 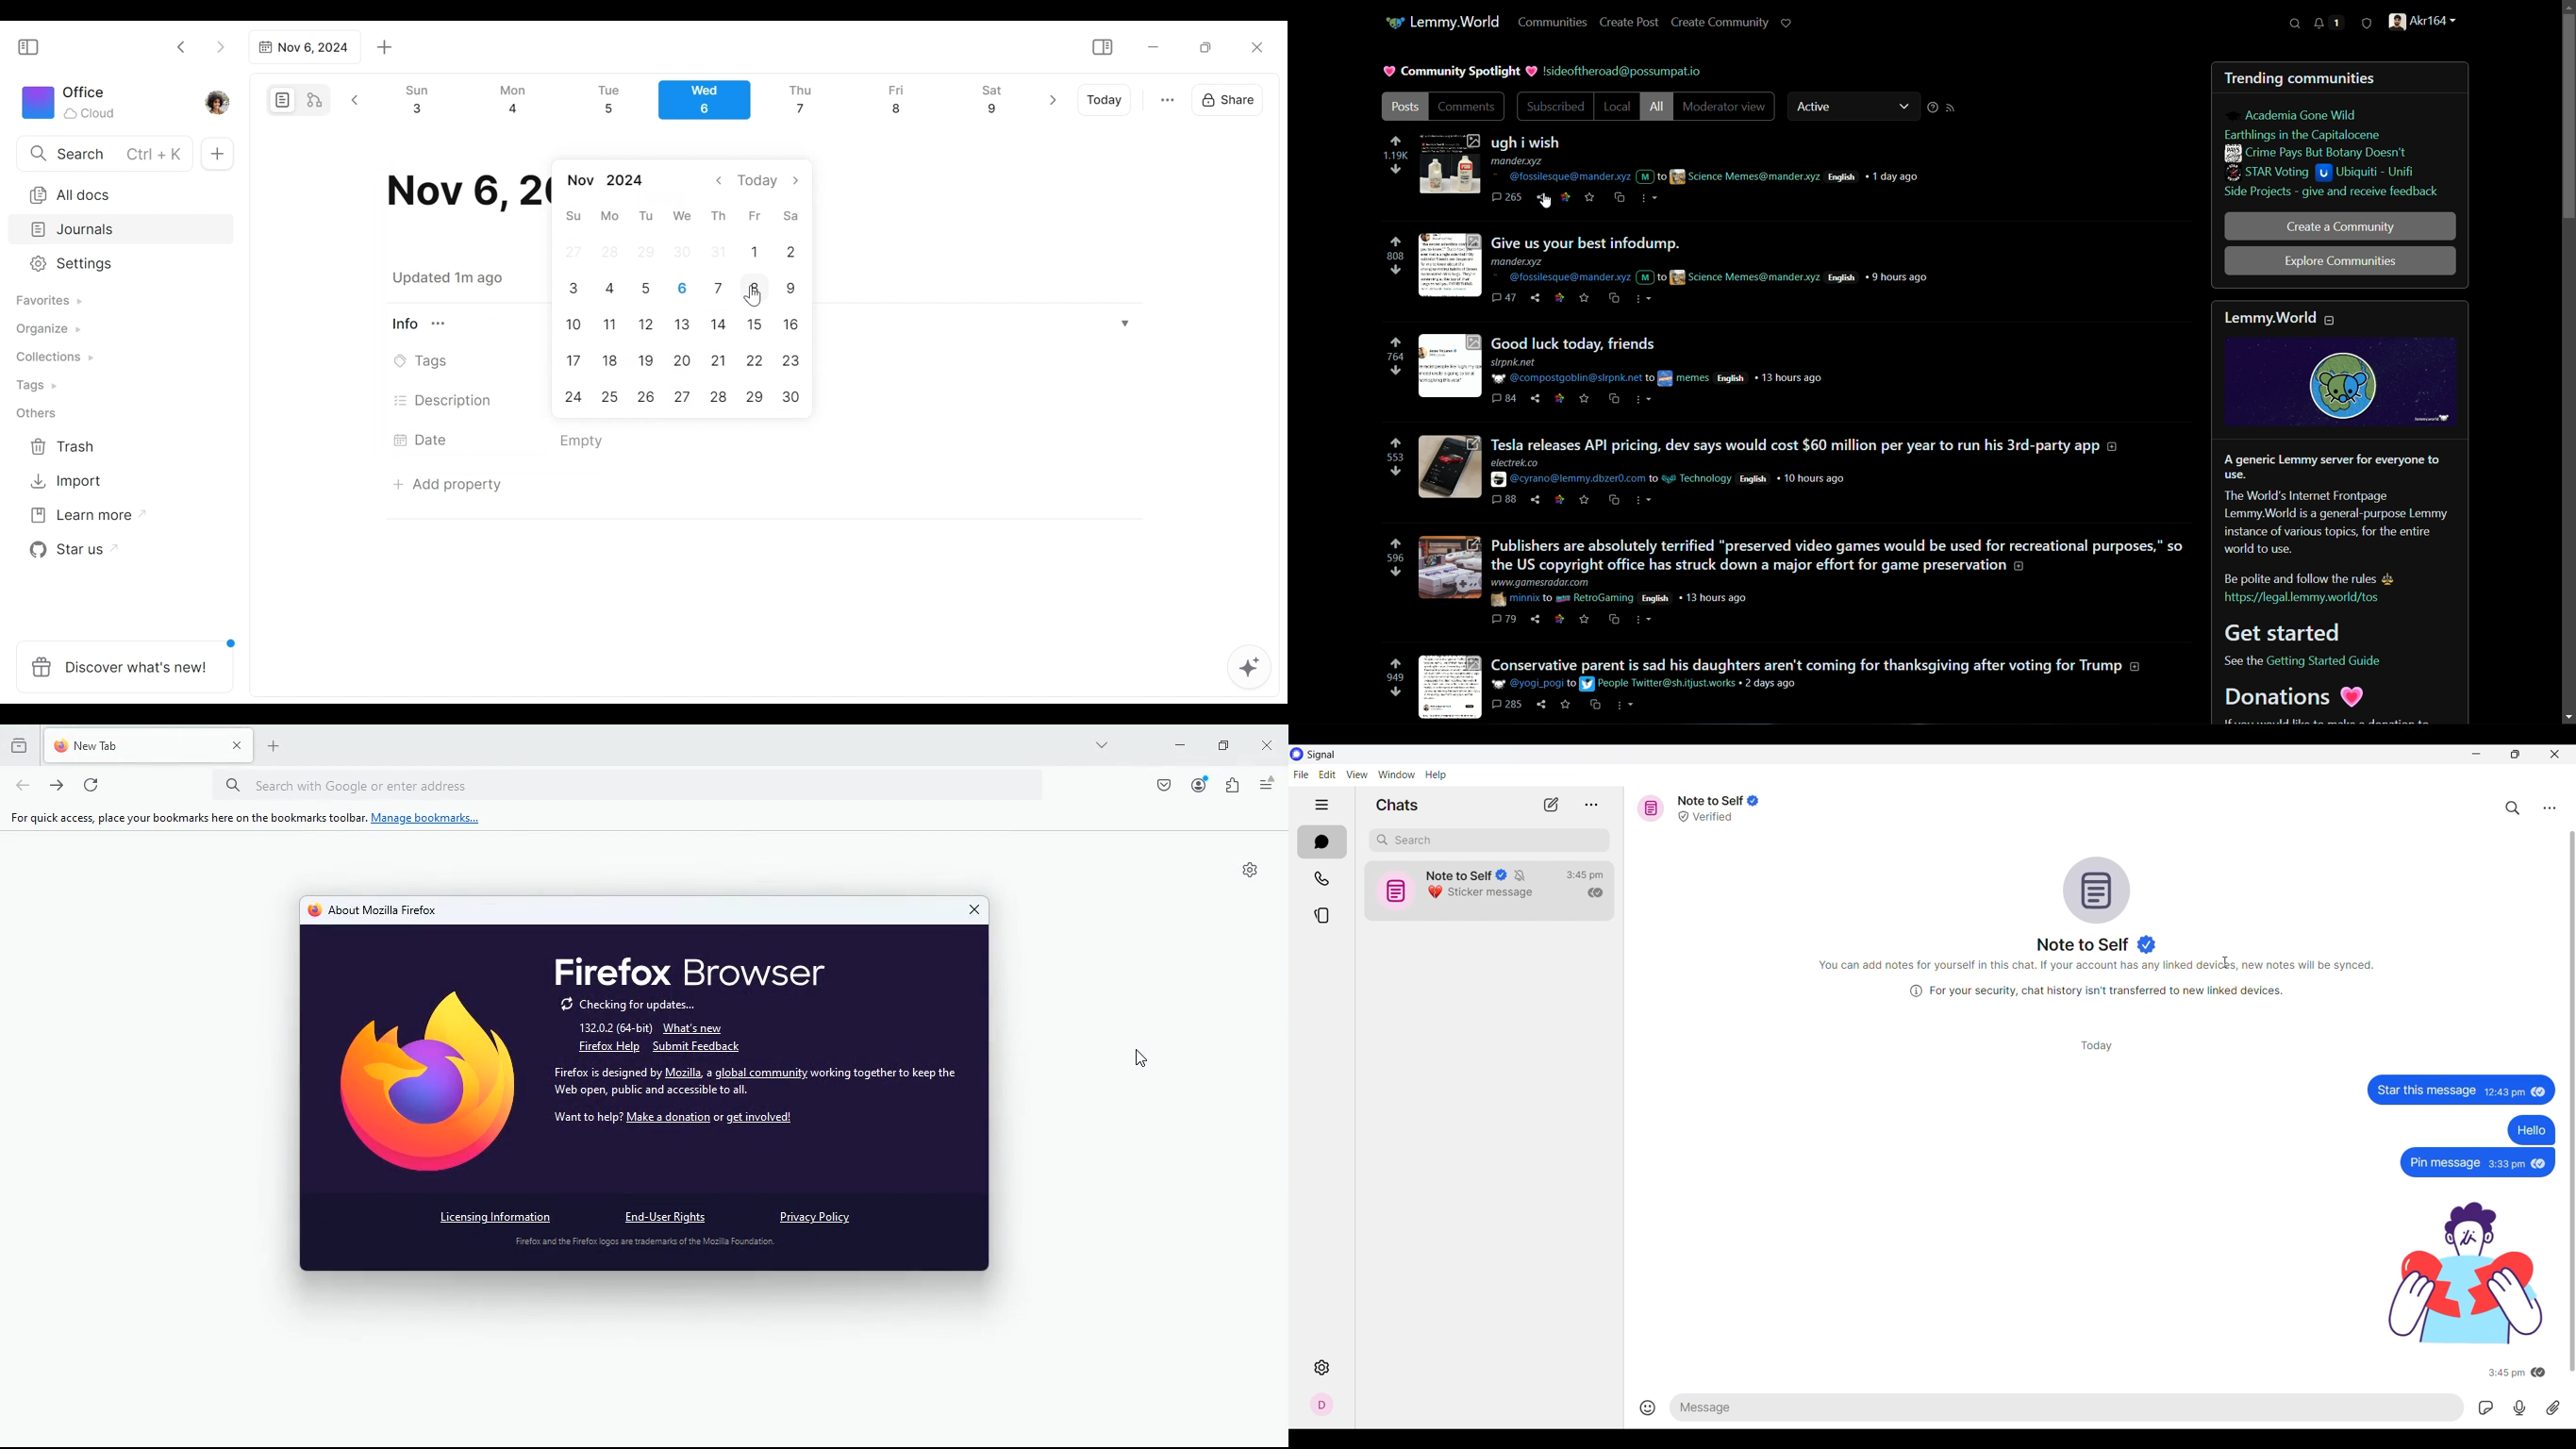 I want to click on checking for updates, so click(x=627, y=1004).